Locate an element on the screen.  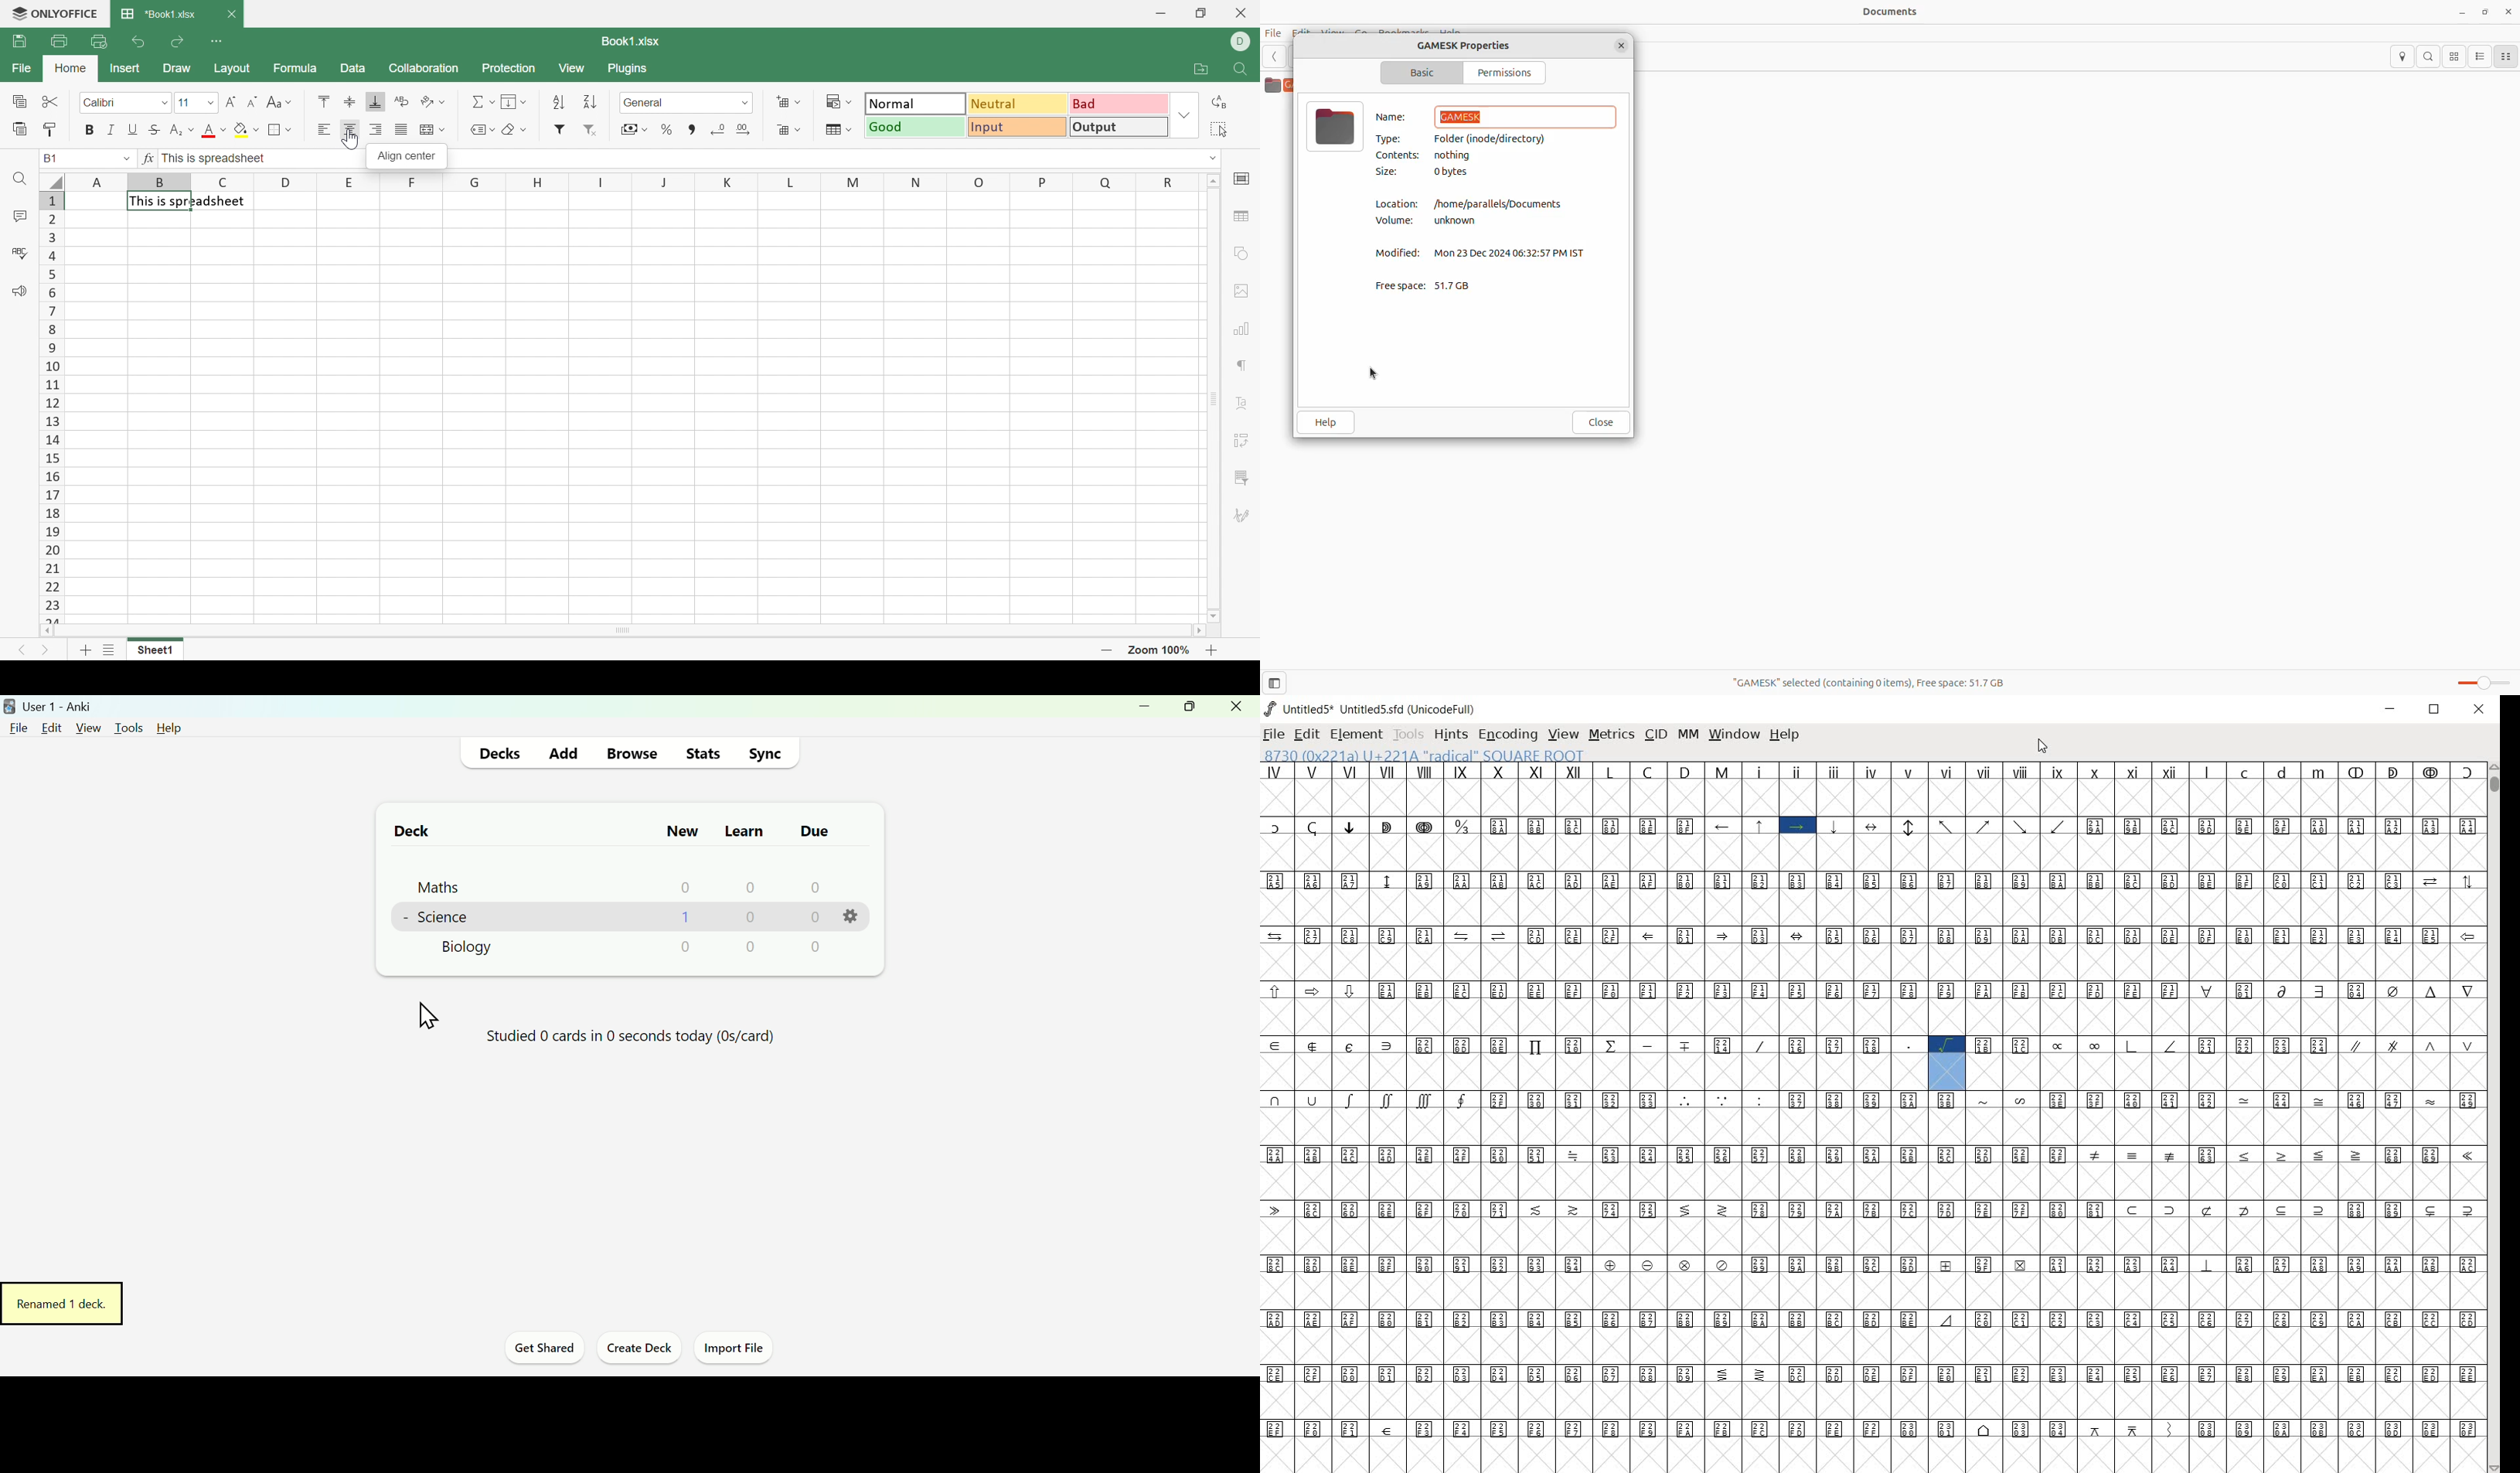
Help is located at coordinates (165, 727).